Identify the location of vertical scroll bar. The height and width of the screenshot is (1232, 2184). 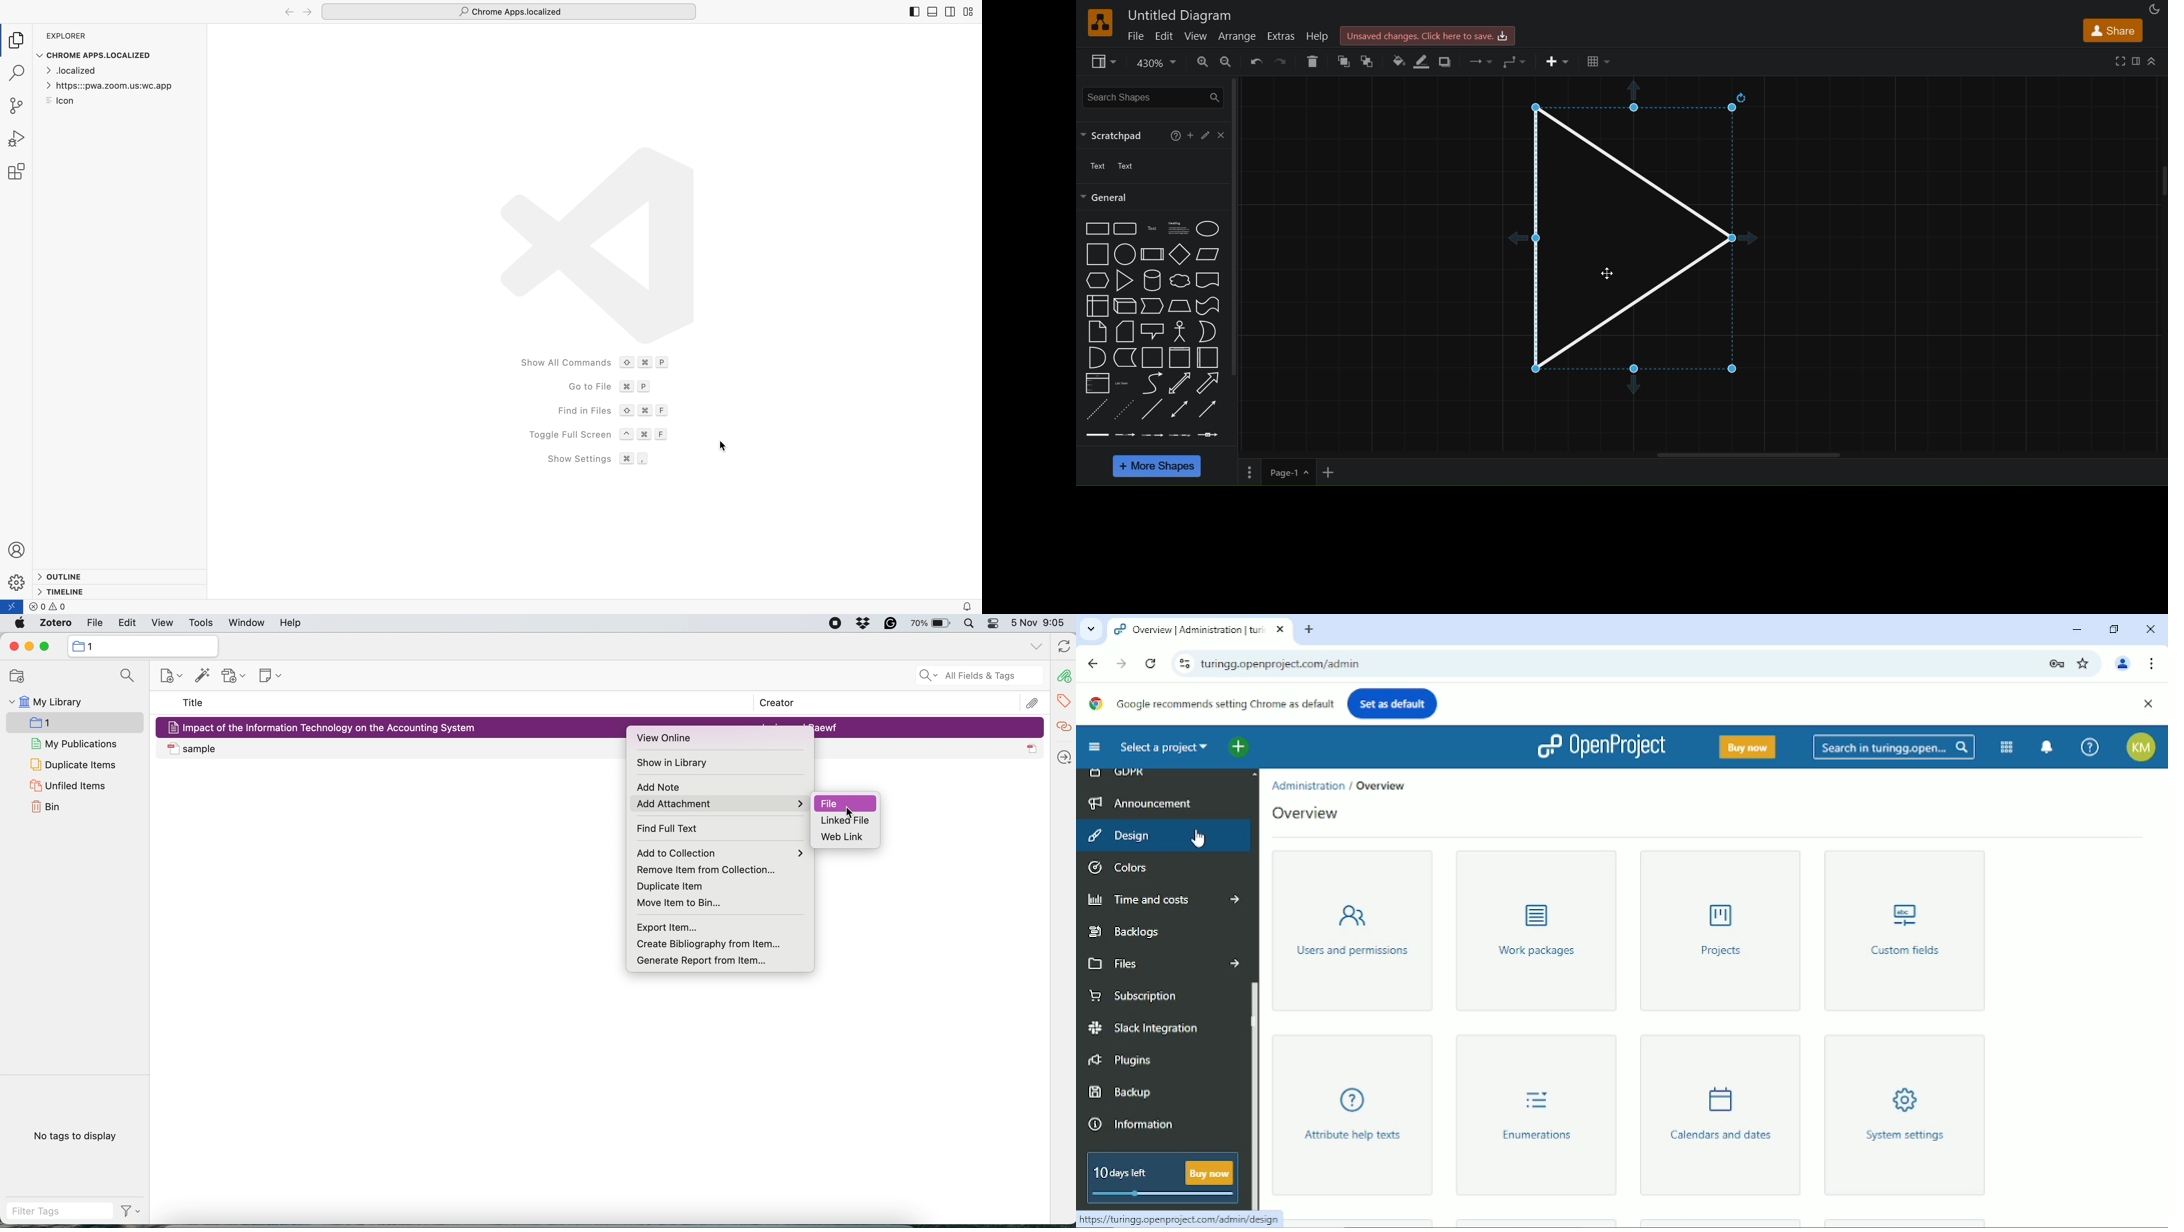
(1234, 227).